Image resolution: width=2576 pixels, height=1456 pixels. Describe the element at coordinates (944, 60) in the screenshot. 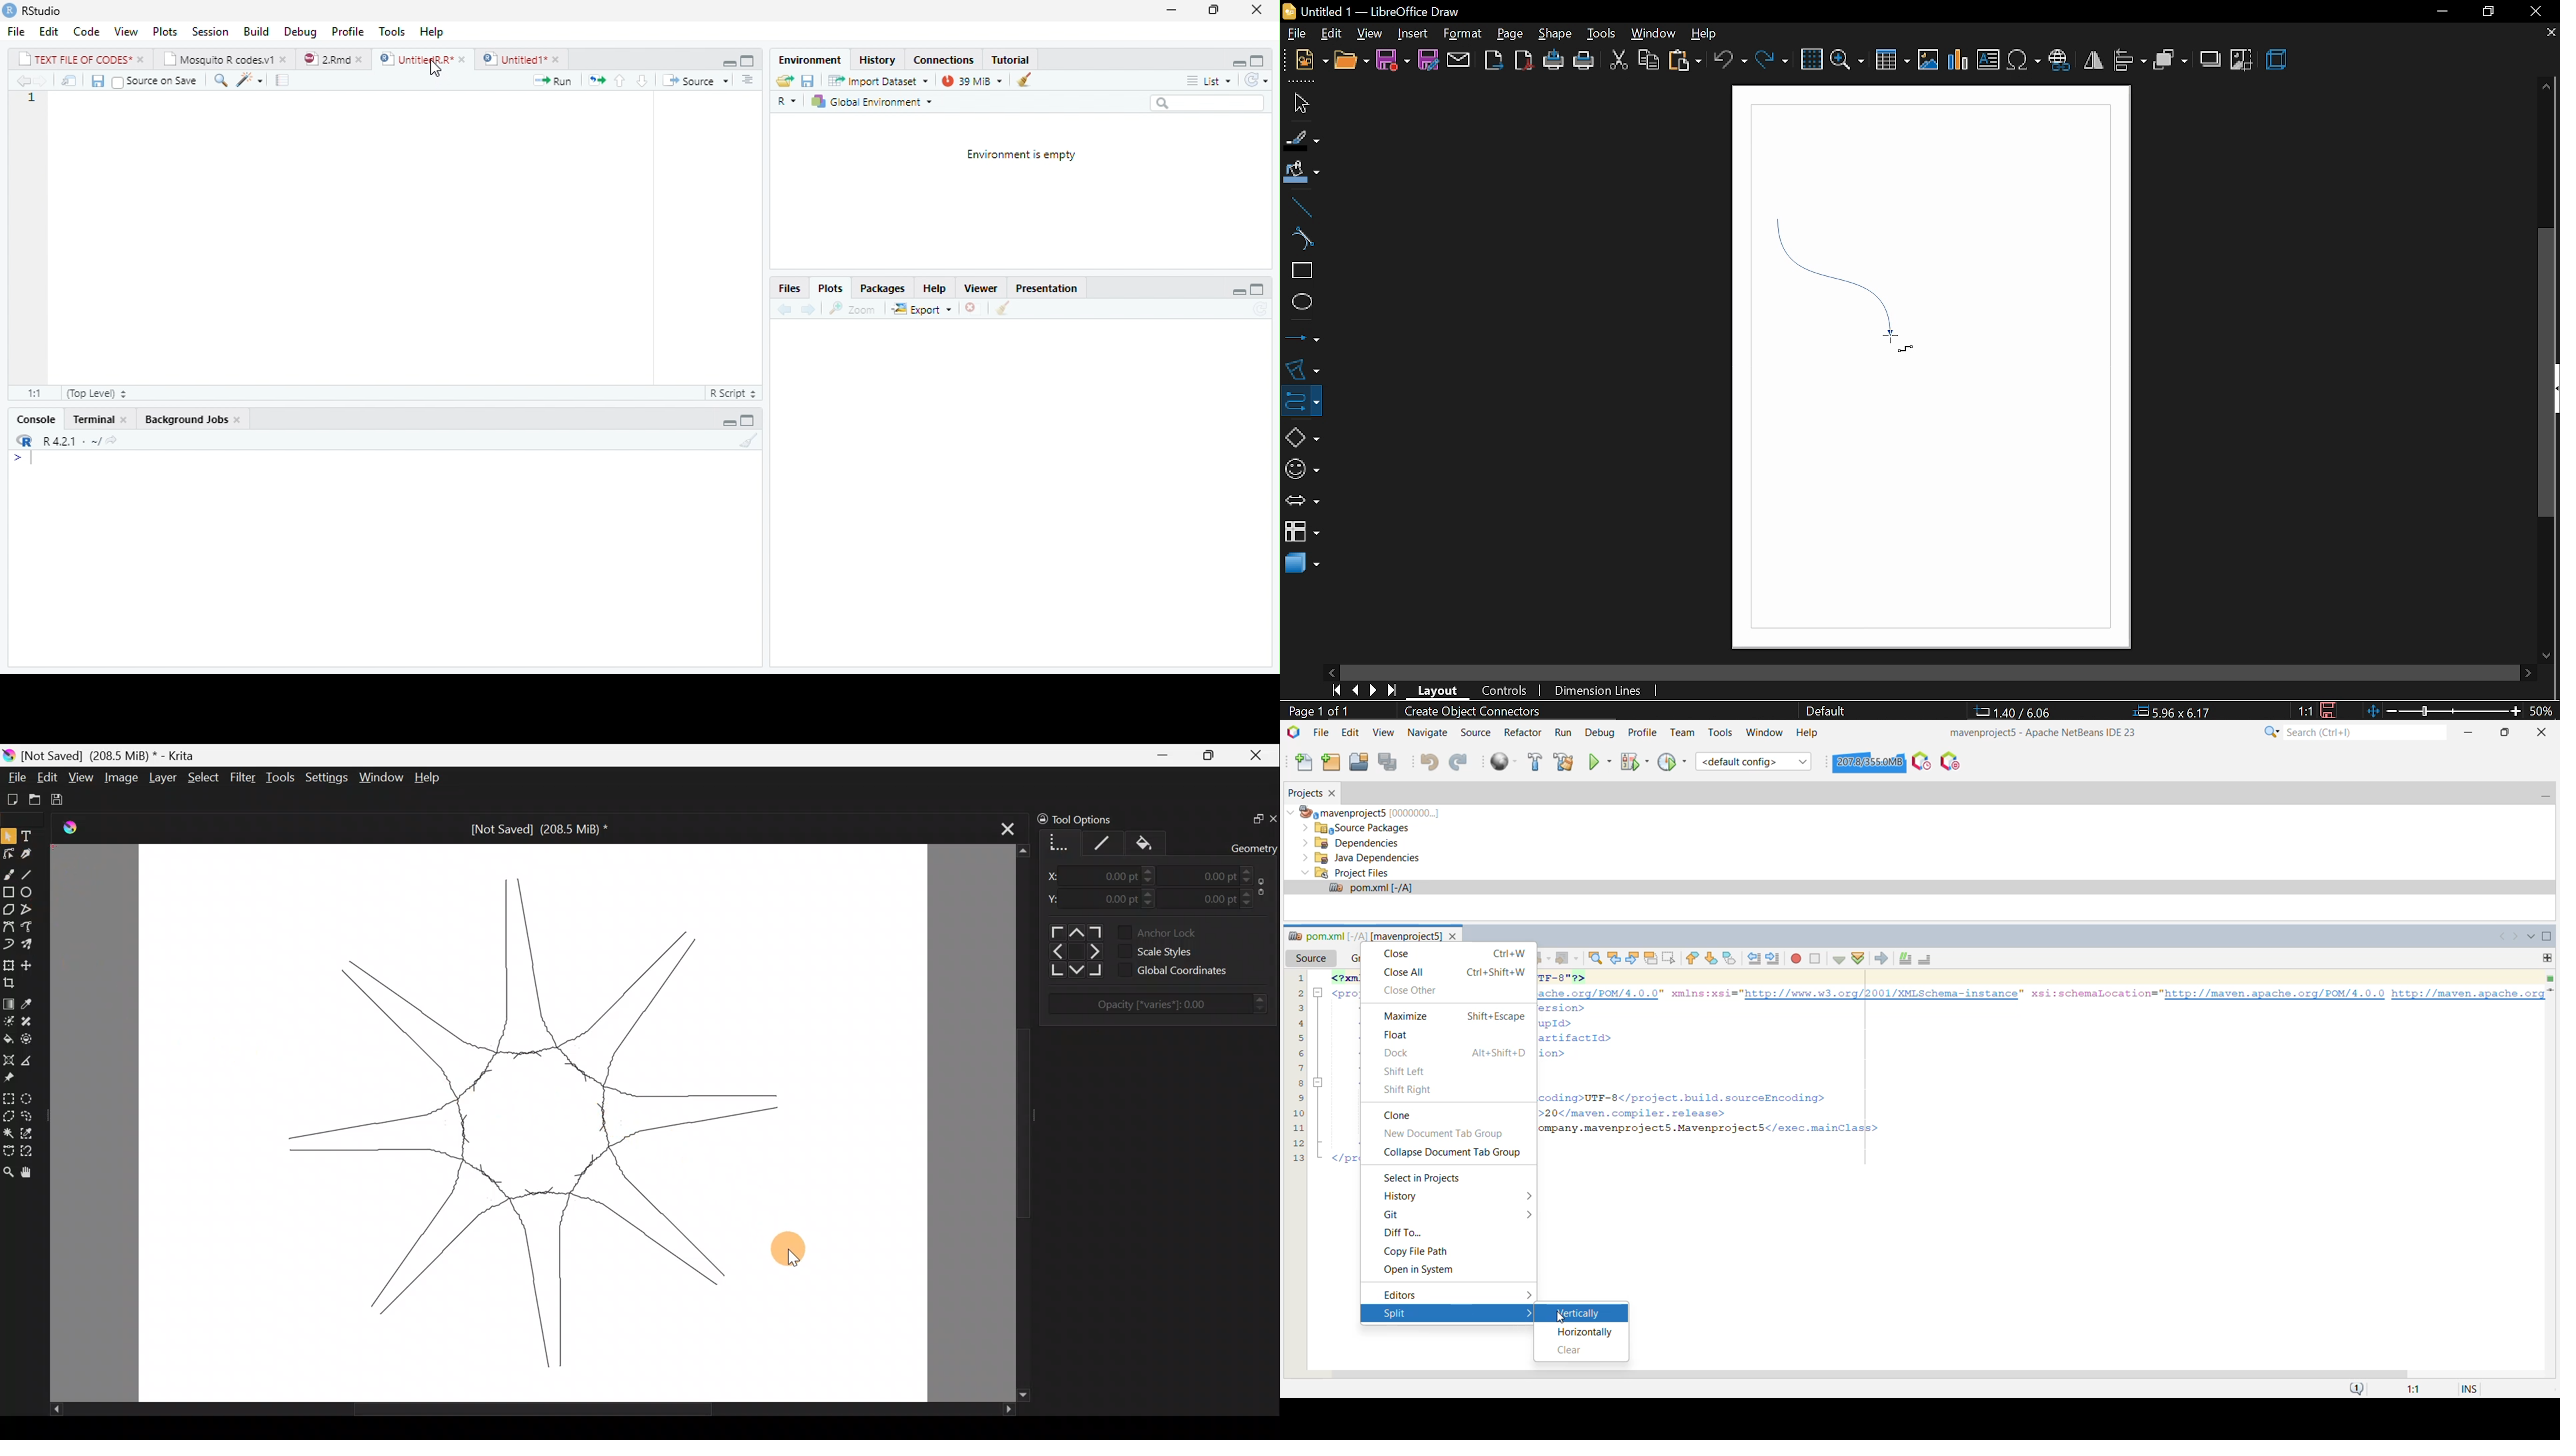

I see `Connections` at that location.